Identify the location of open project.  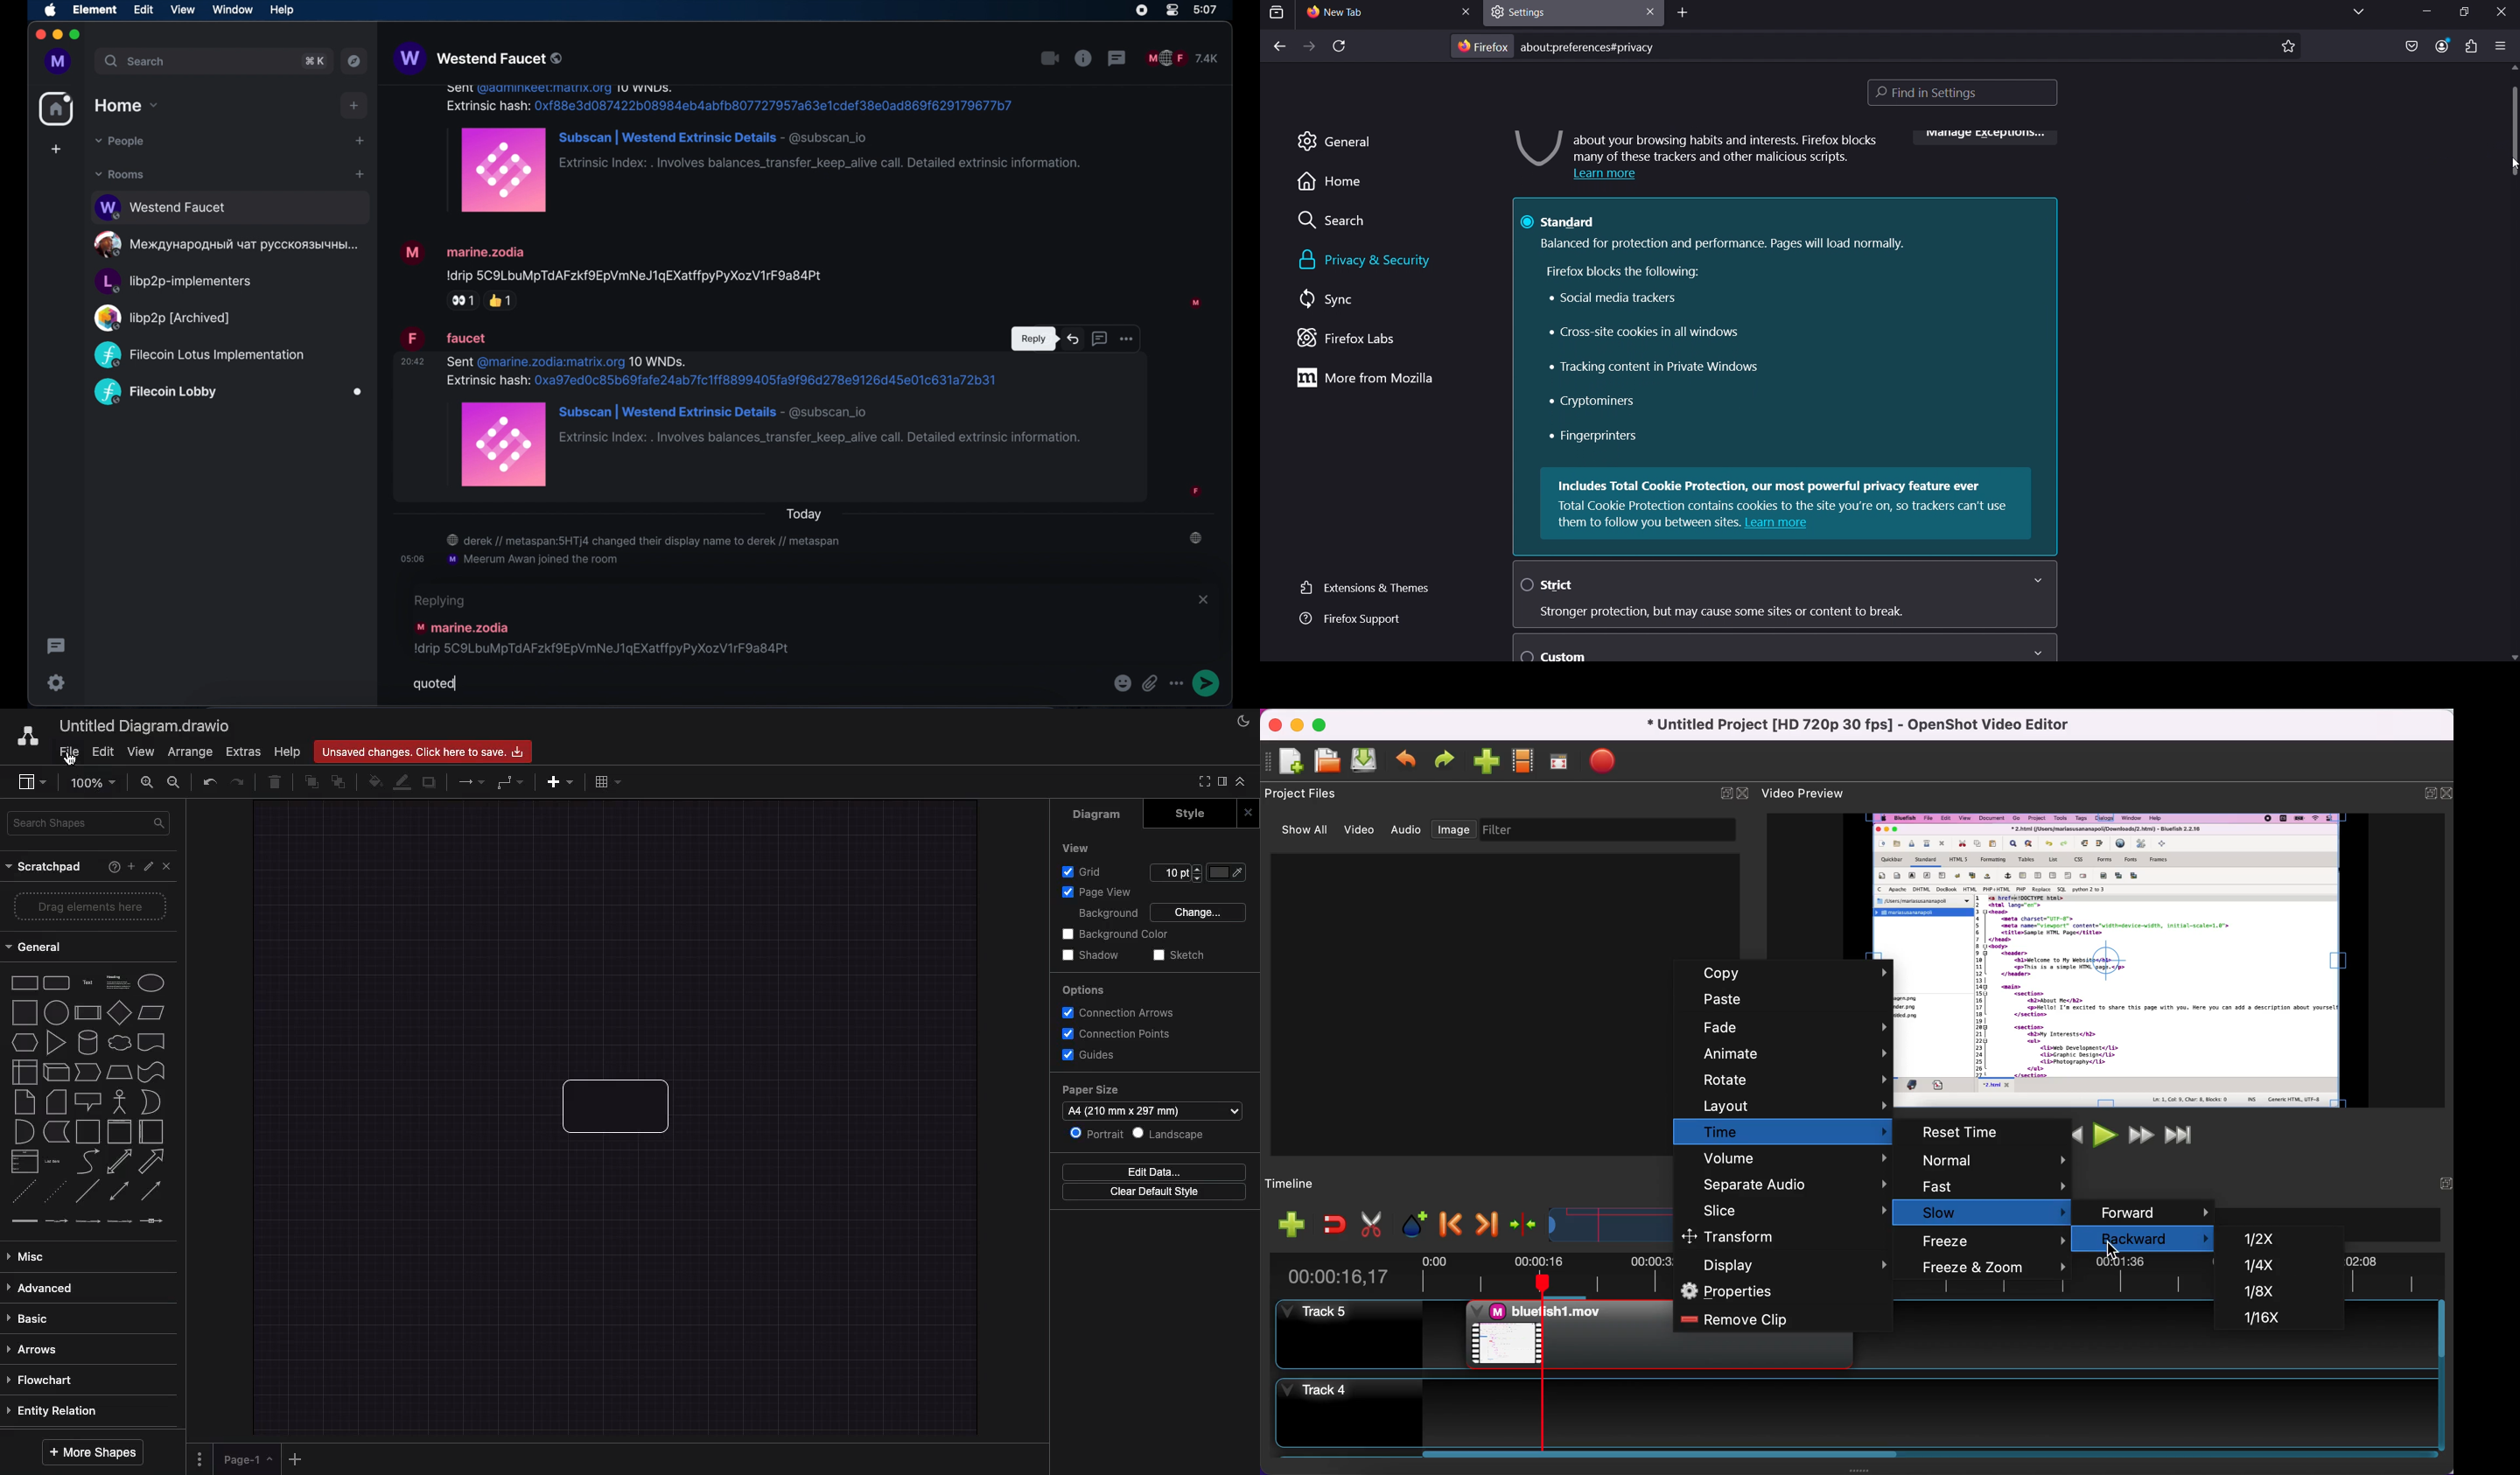
(1329, 762).